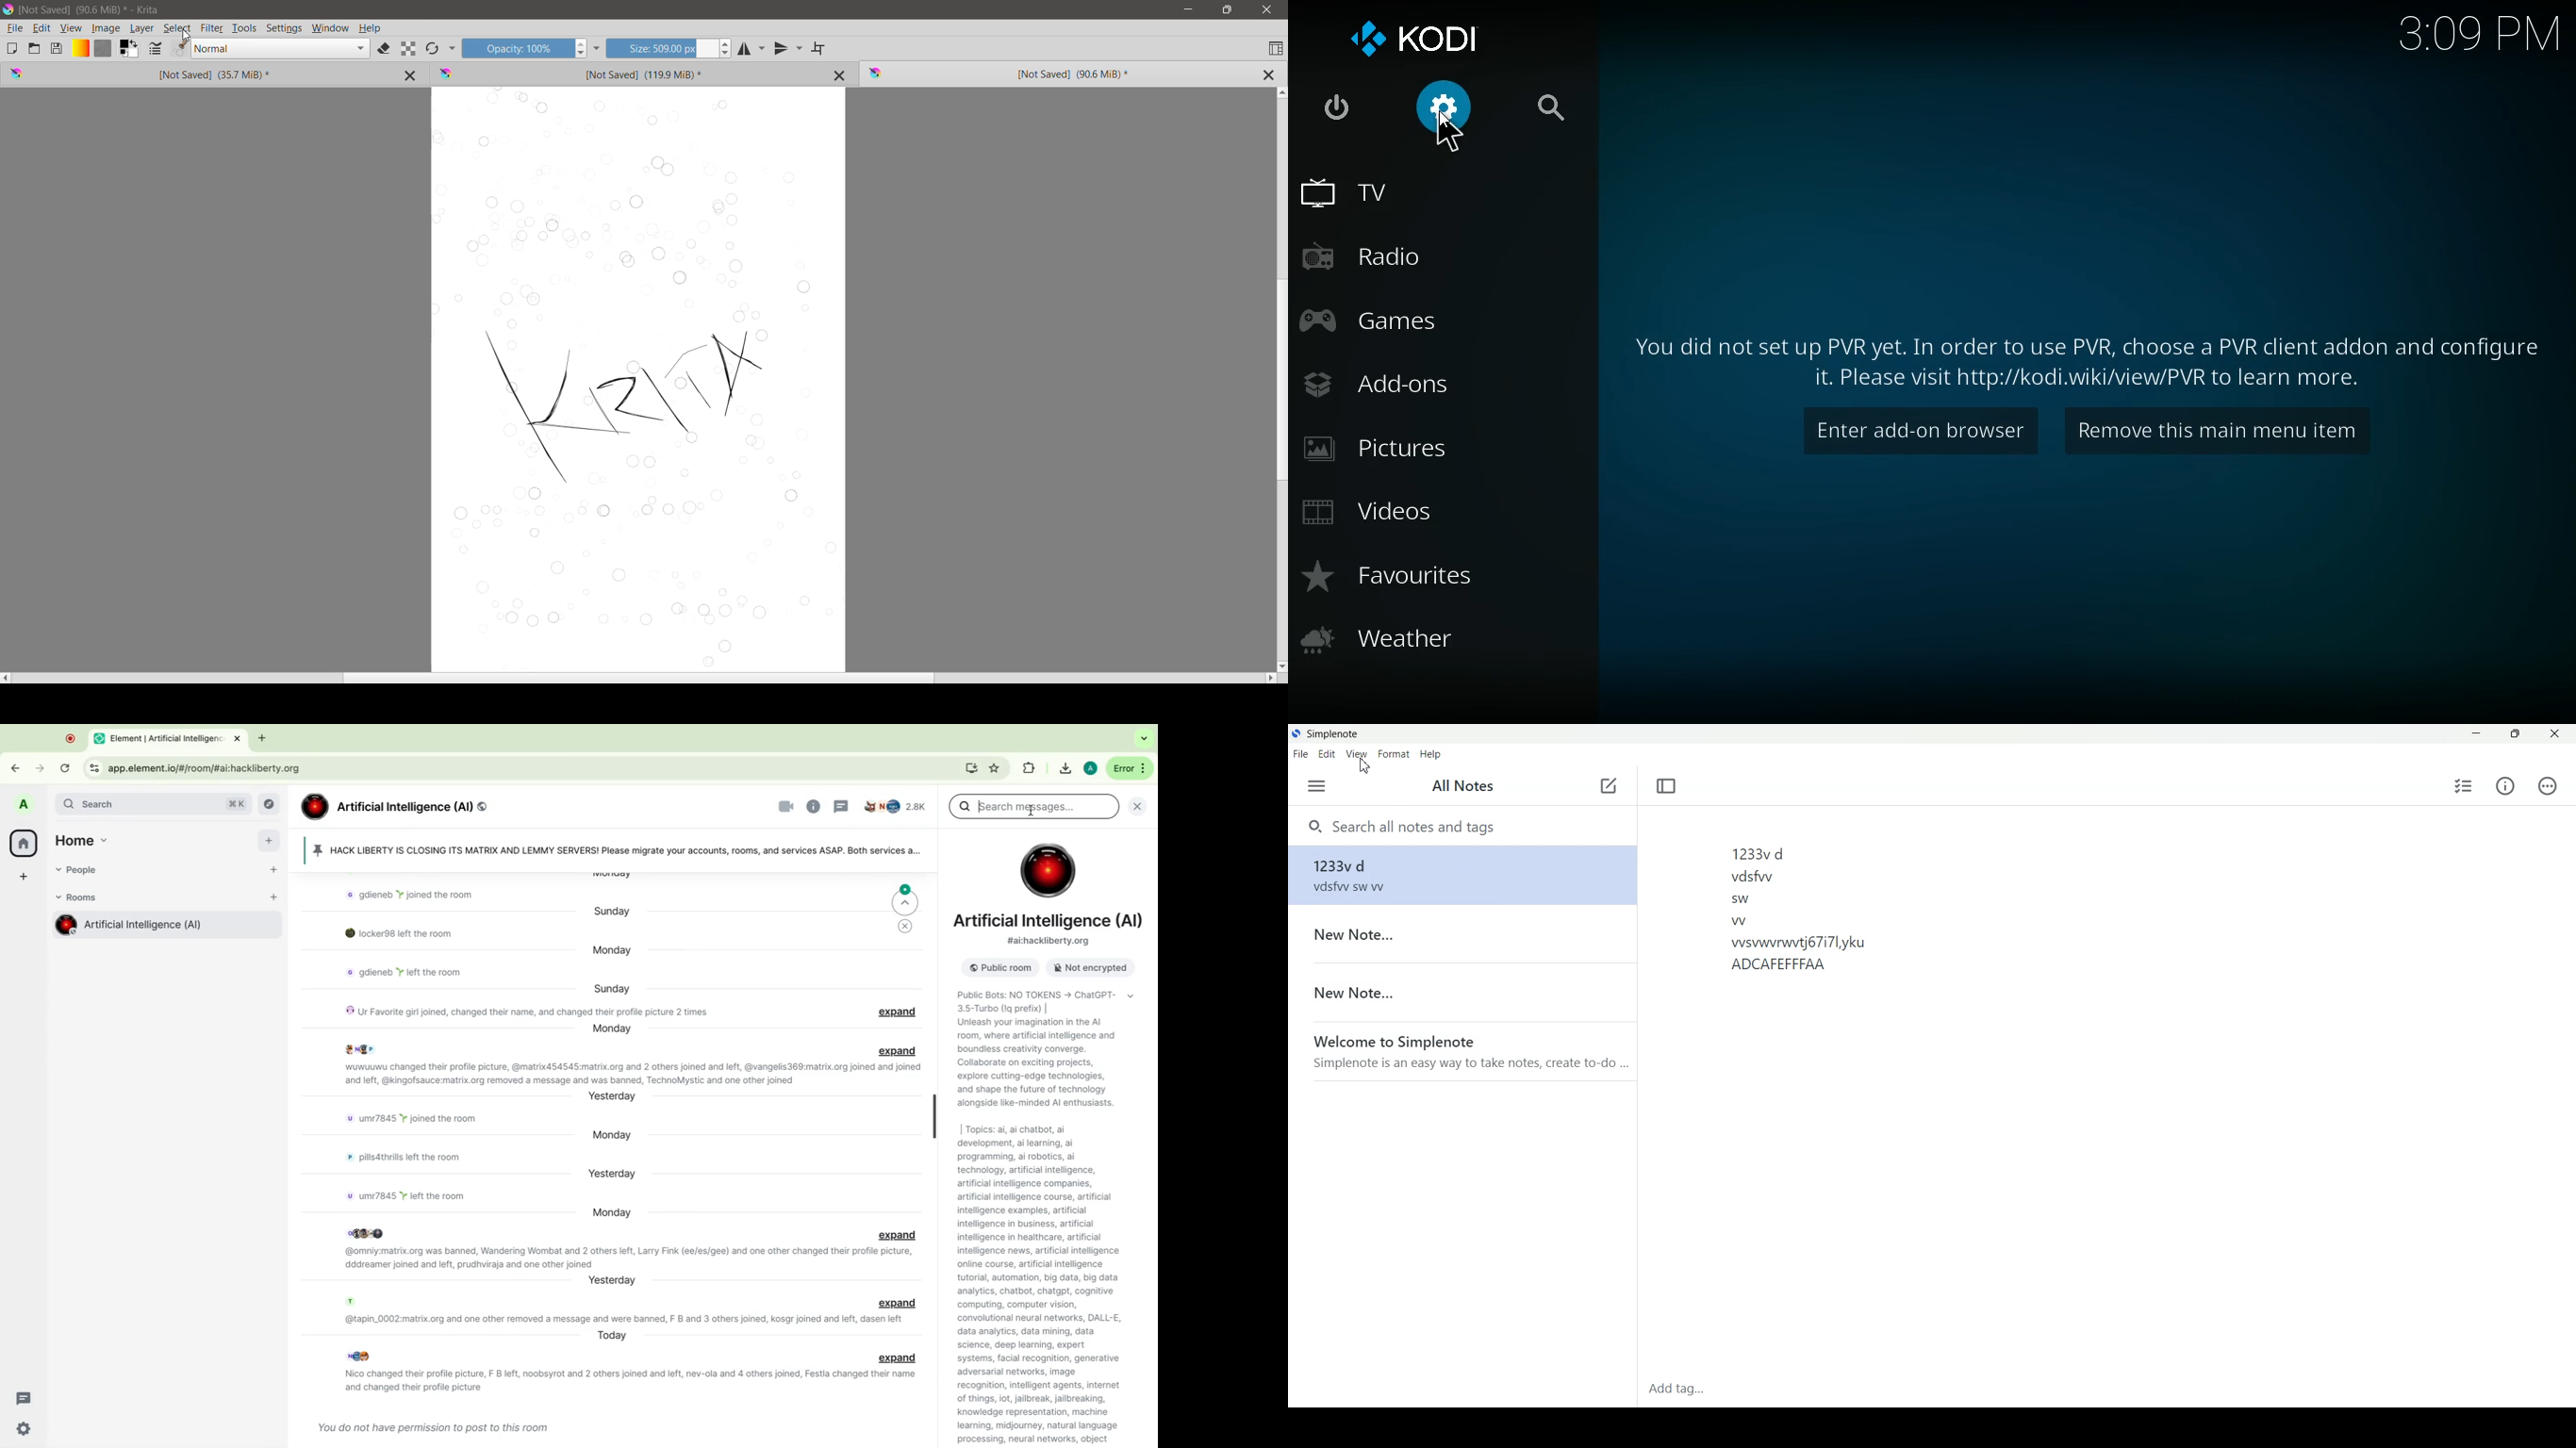 This screenshot has width=2576, height=1456. I want to click on url, so click(209, 768).